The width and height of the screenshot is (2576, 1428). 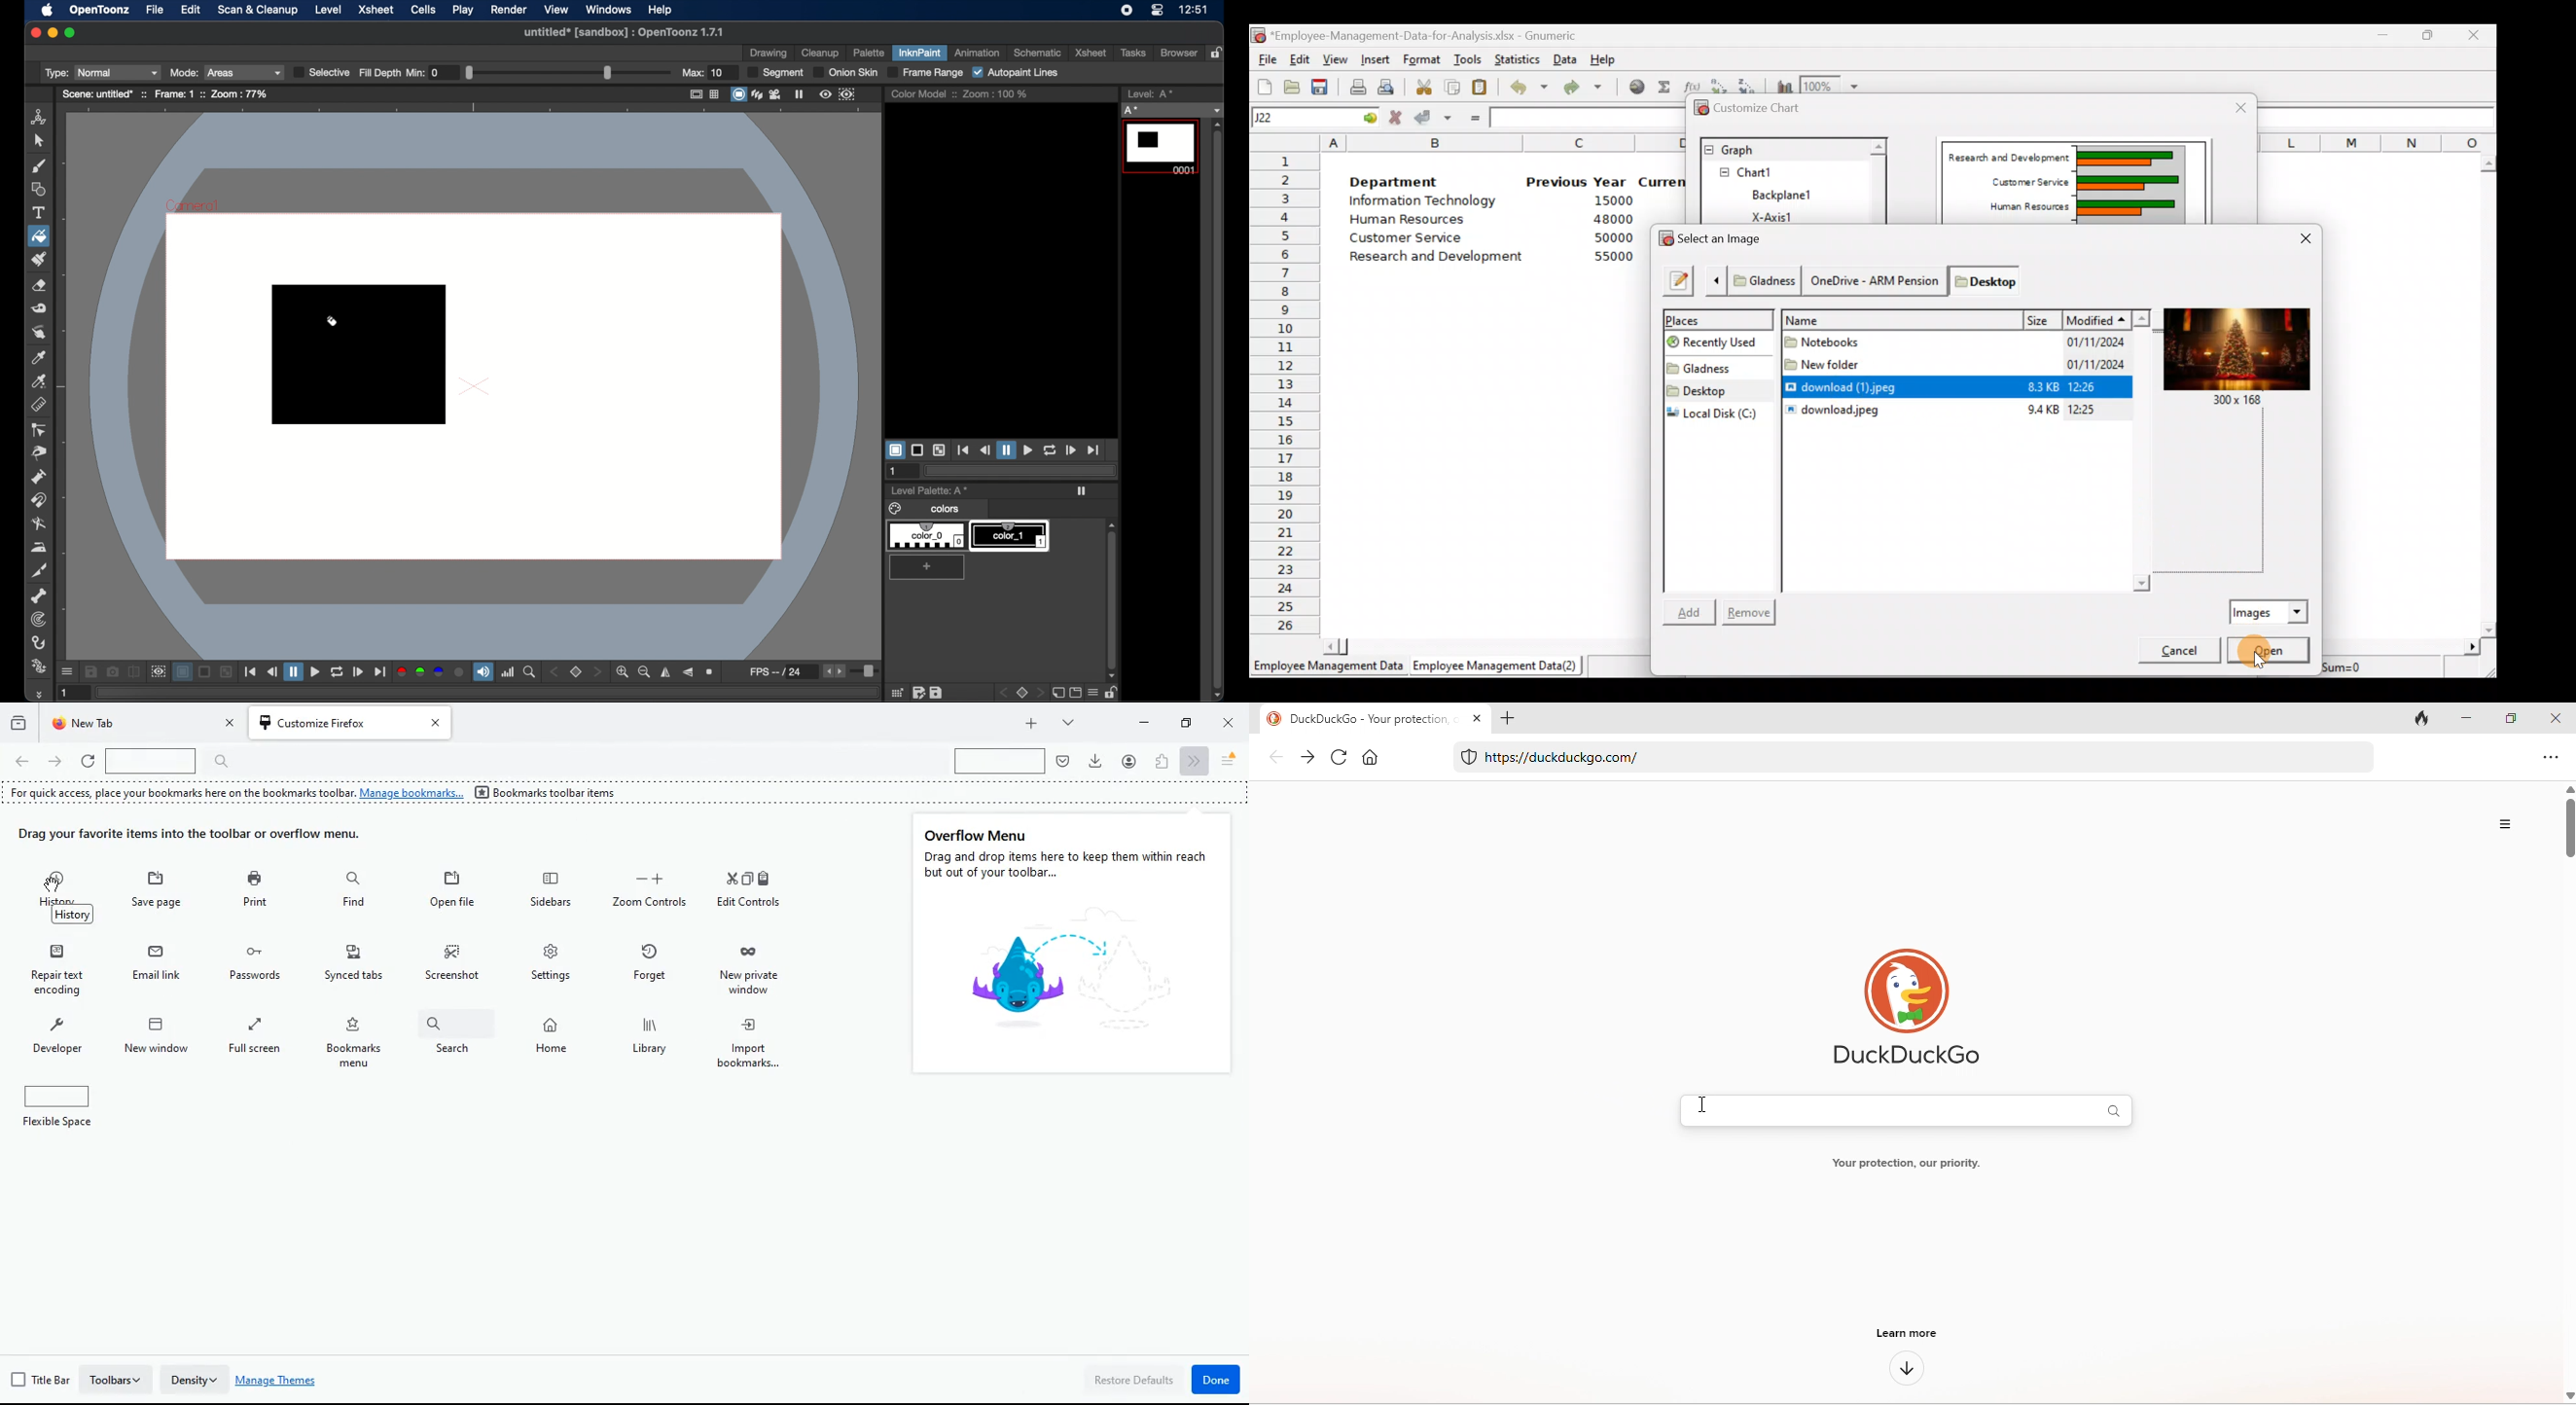 What do you see at coordinates (1096, 760) in the screenshot?
I see `Download` at bounding box center [1096, 760].